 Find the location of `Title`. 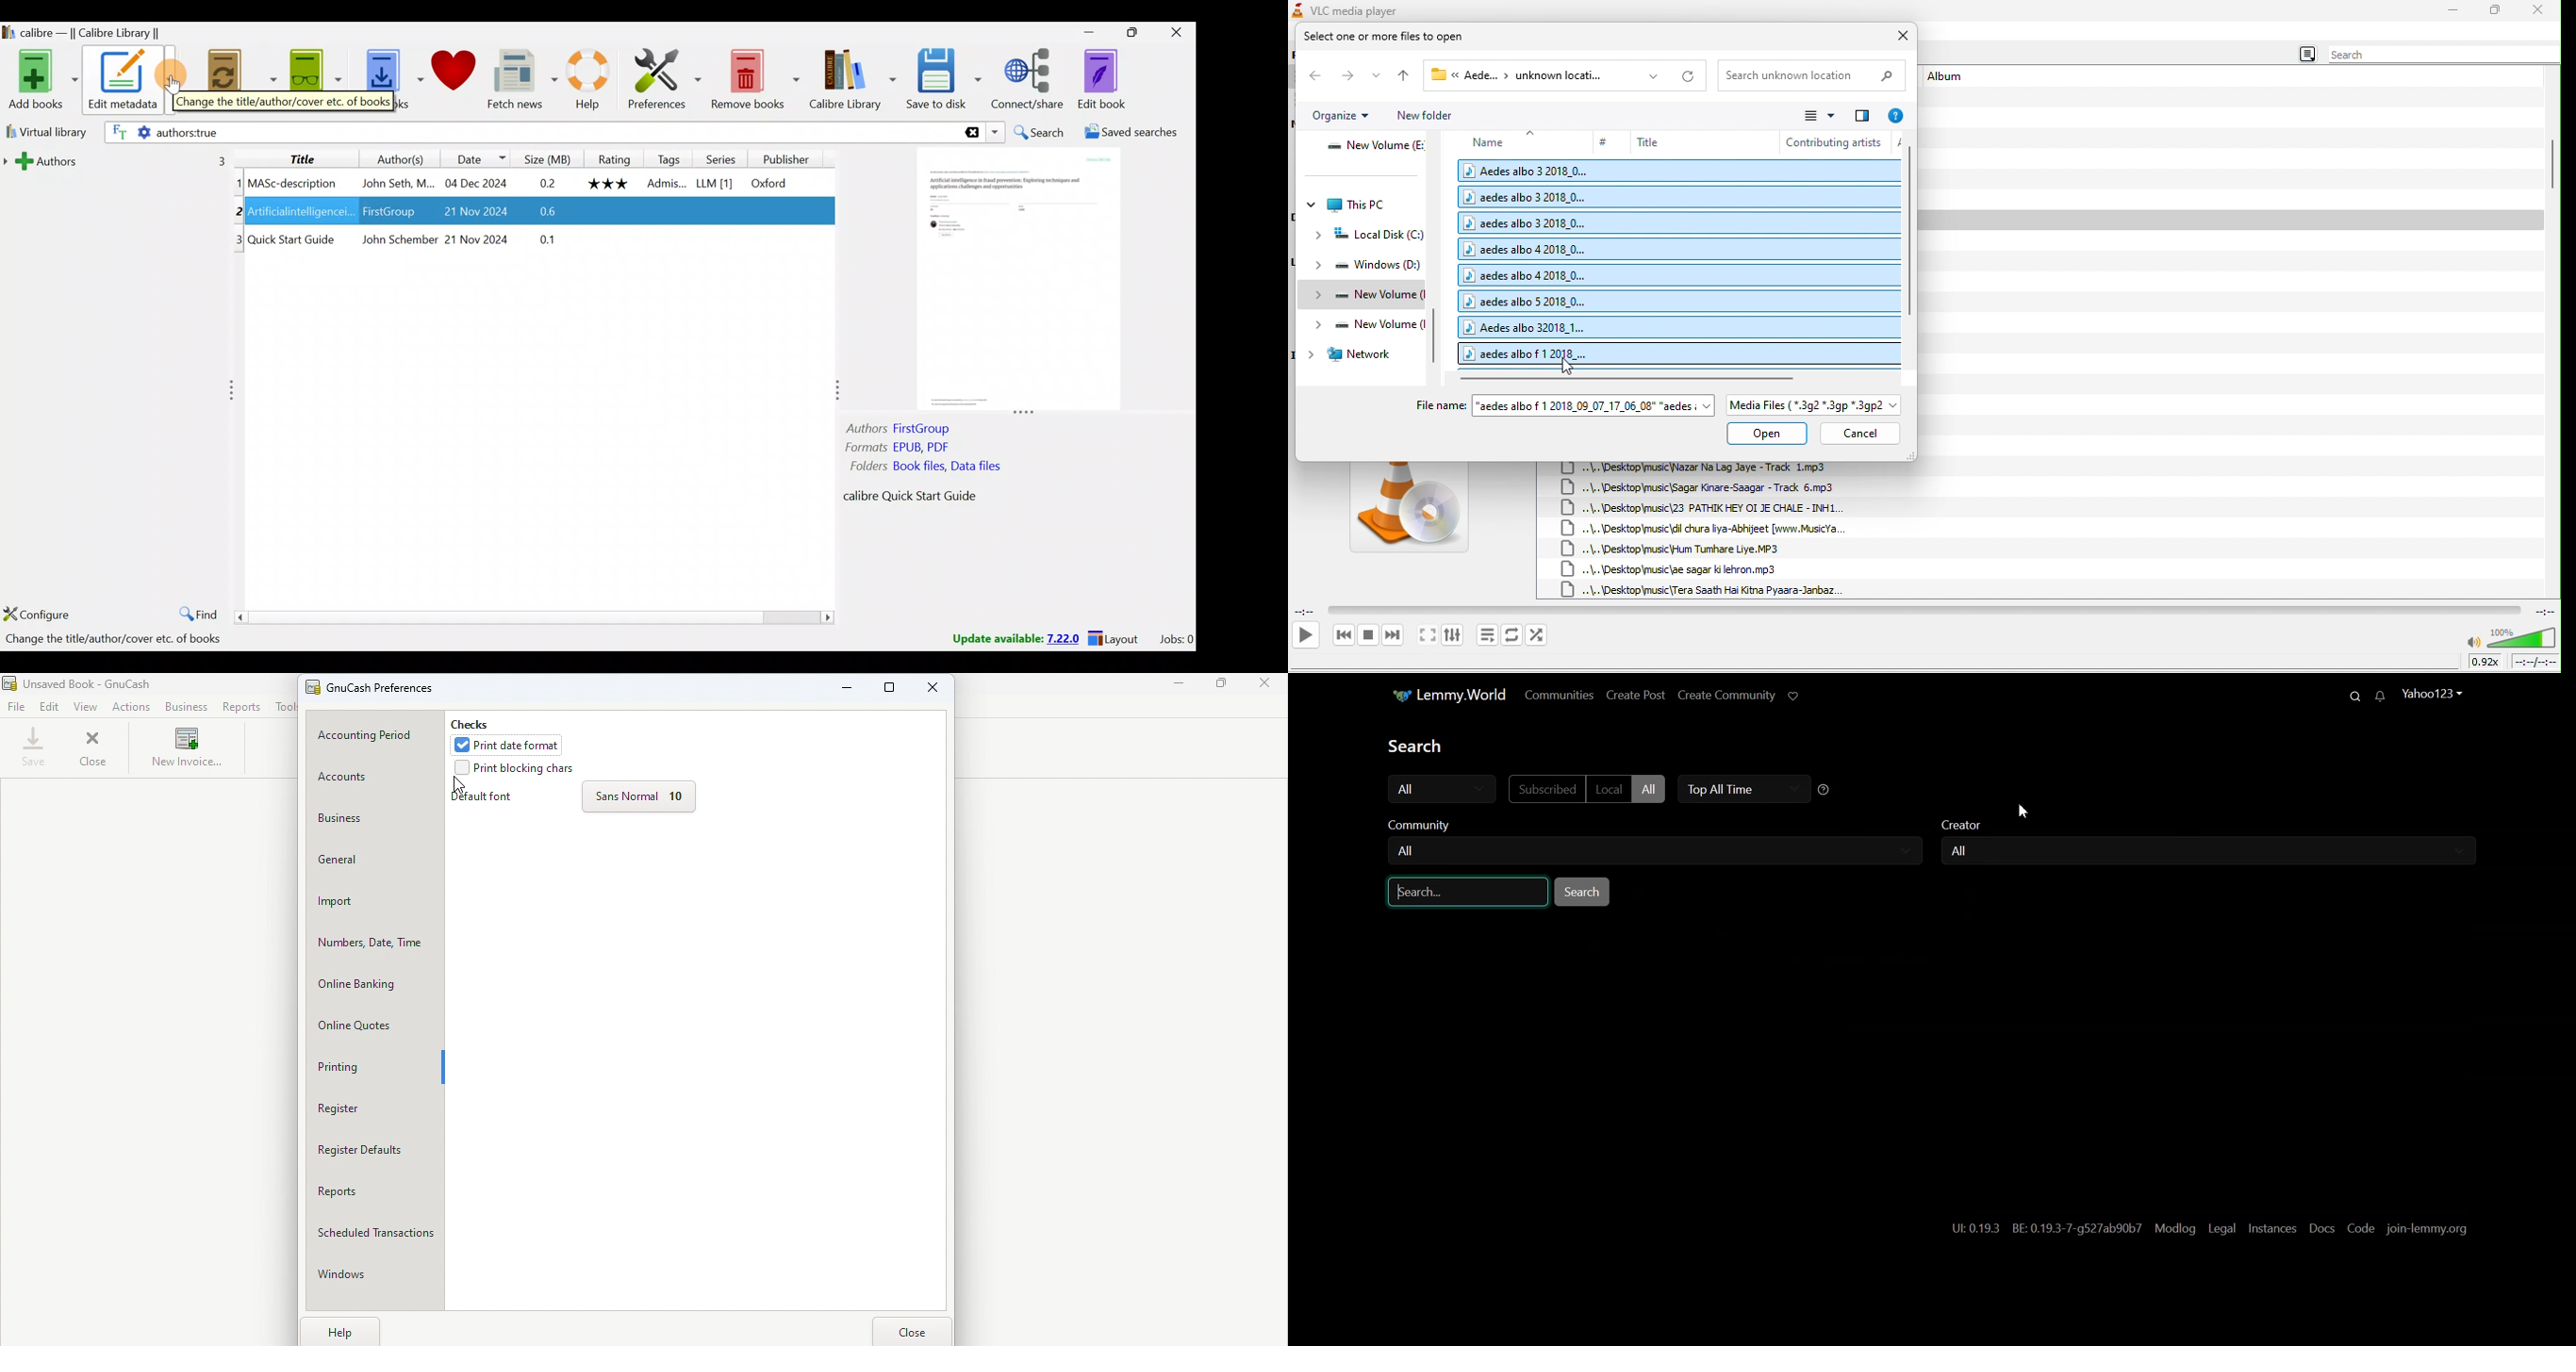

Title is located at coordinates (298, 157).